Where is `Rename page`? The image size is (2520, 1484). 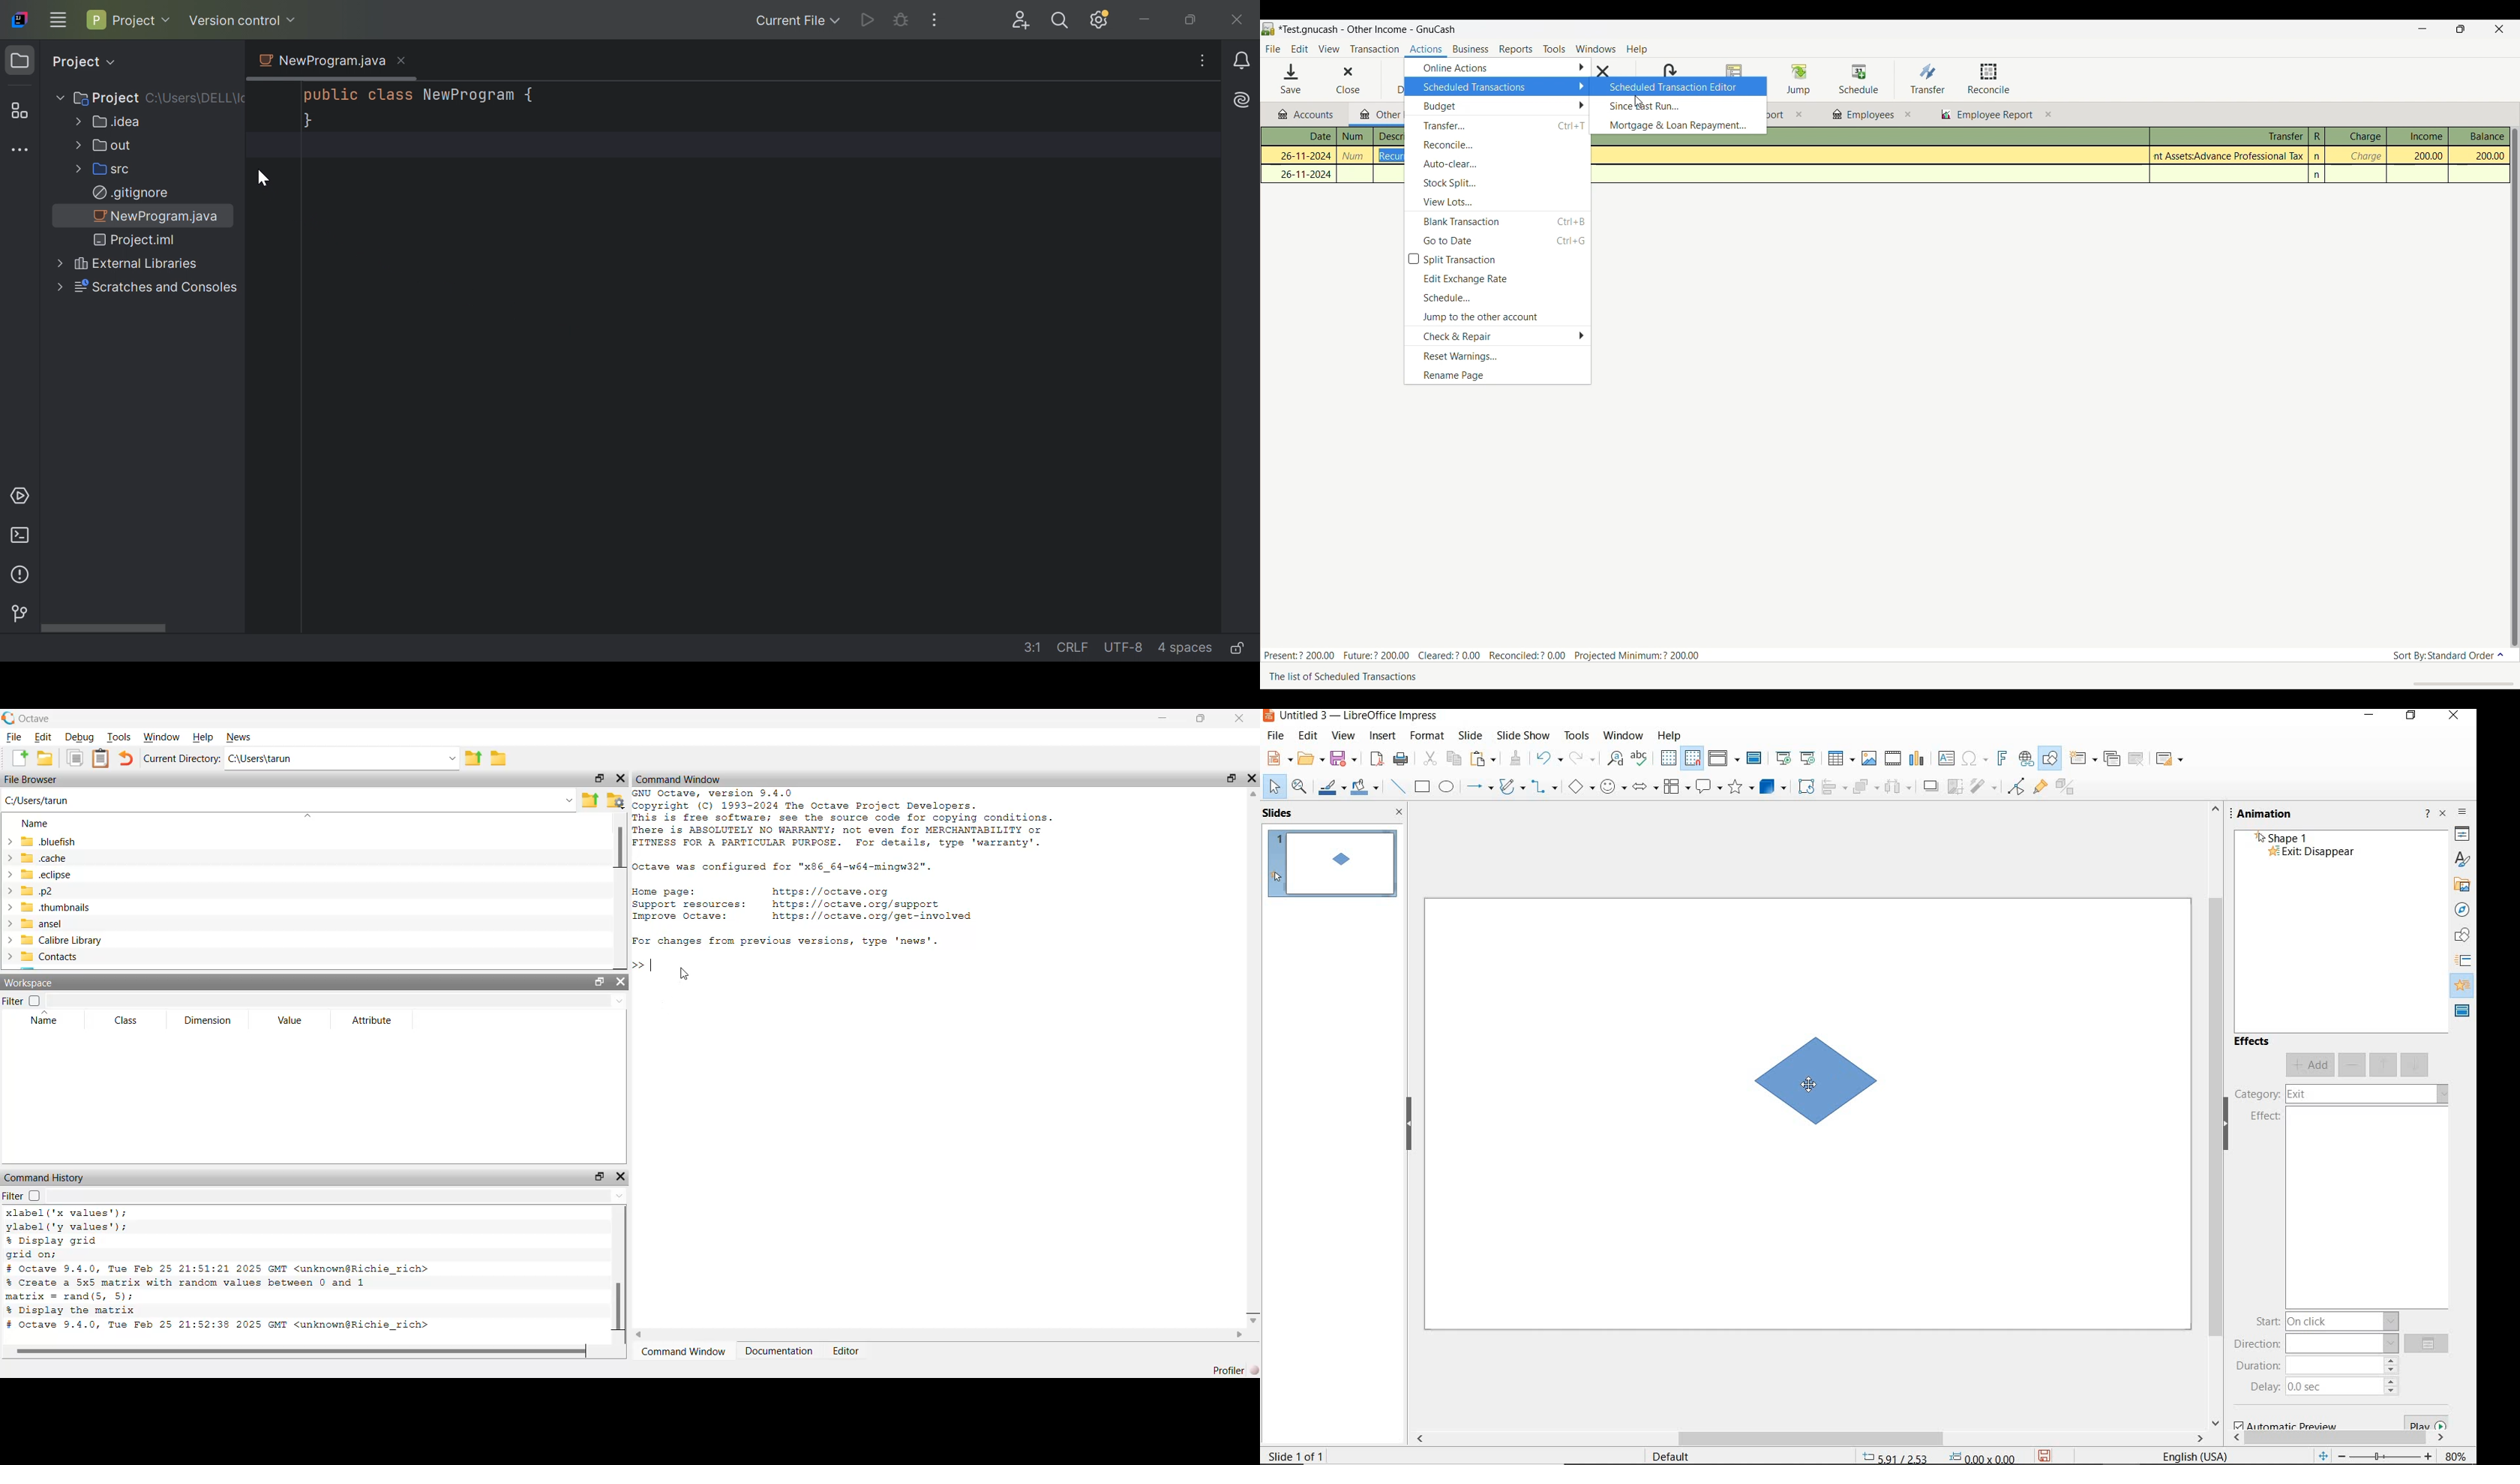 Rename page is located at coordinates (1497, 375).